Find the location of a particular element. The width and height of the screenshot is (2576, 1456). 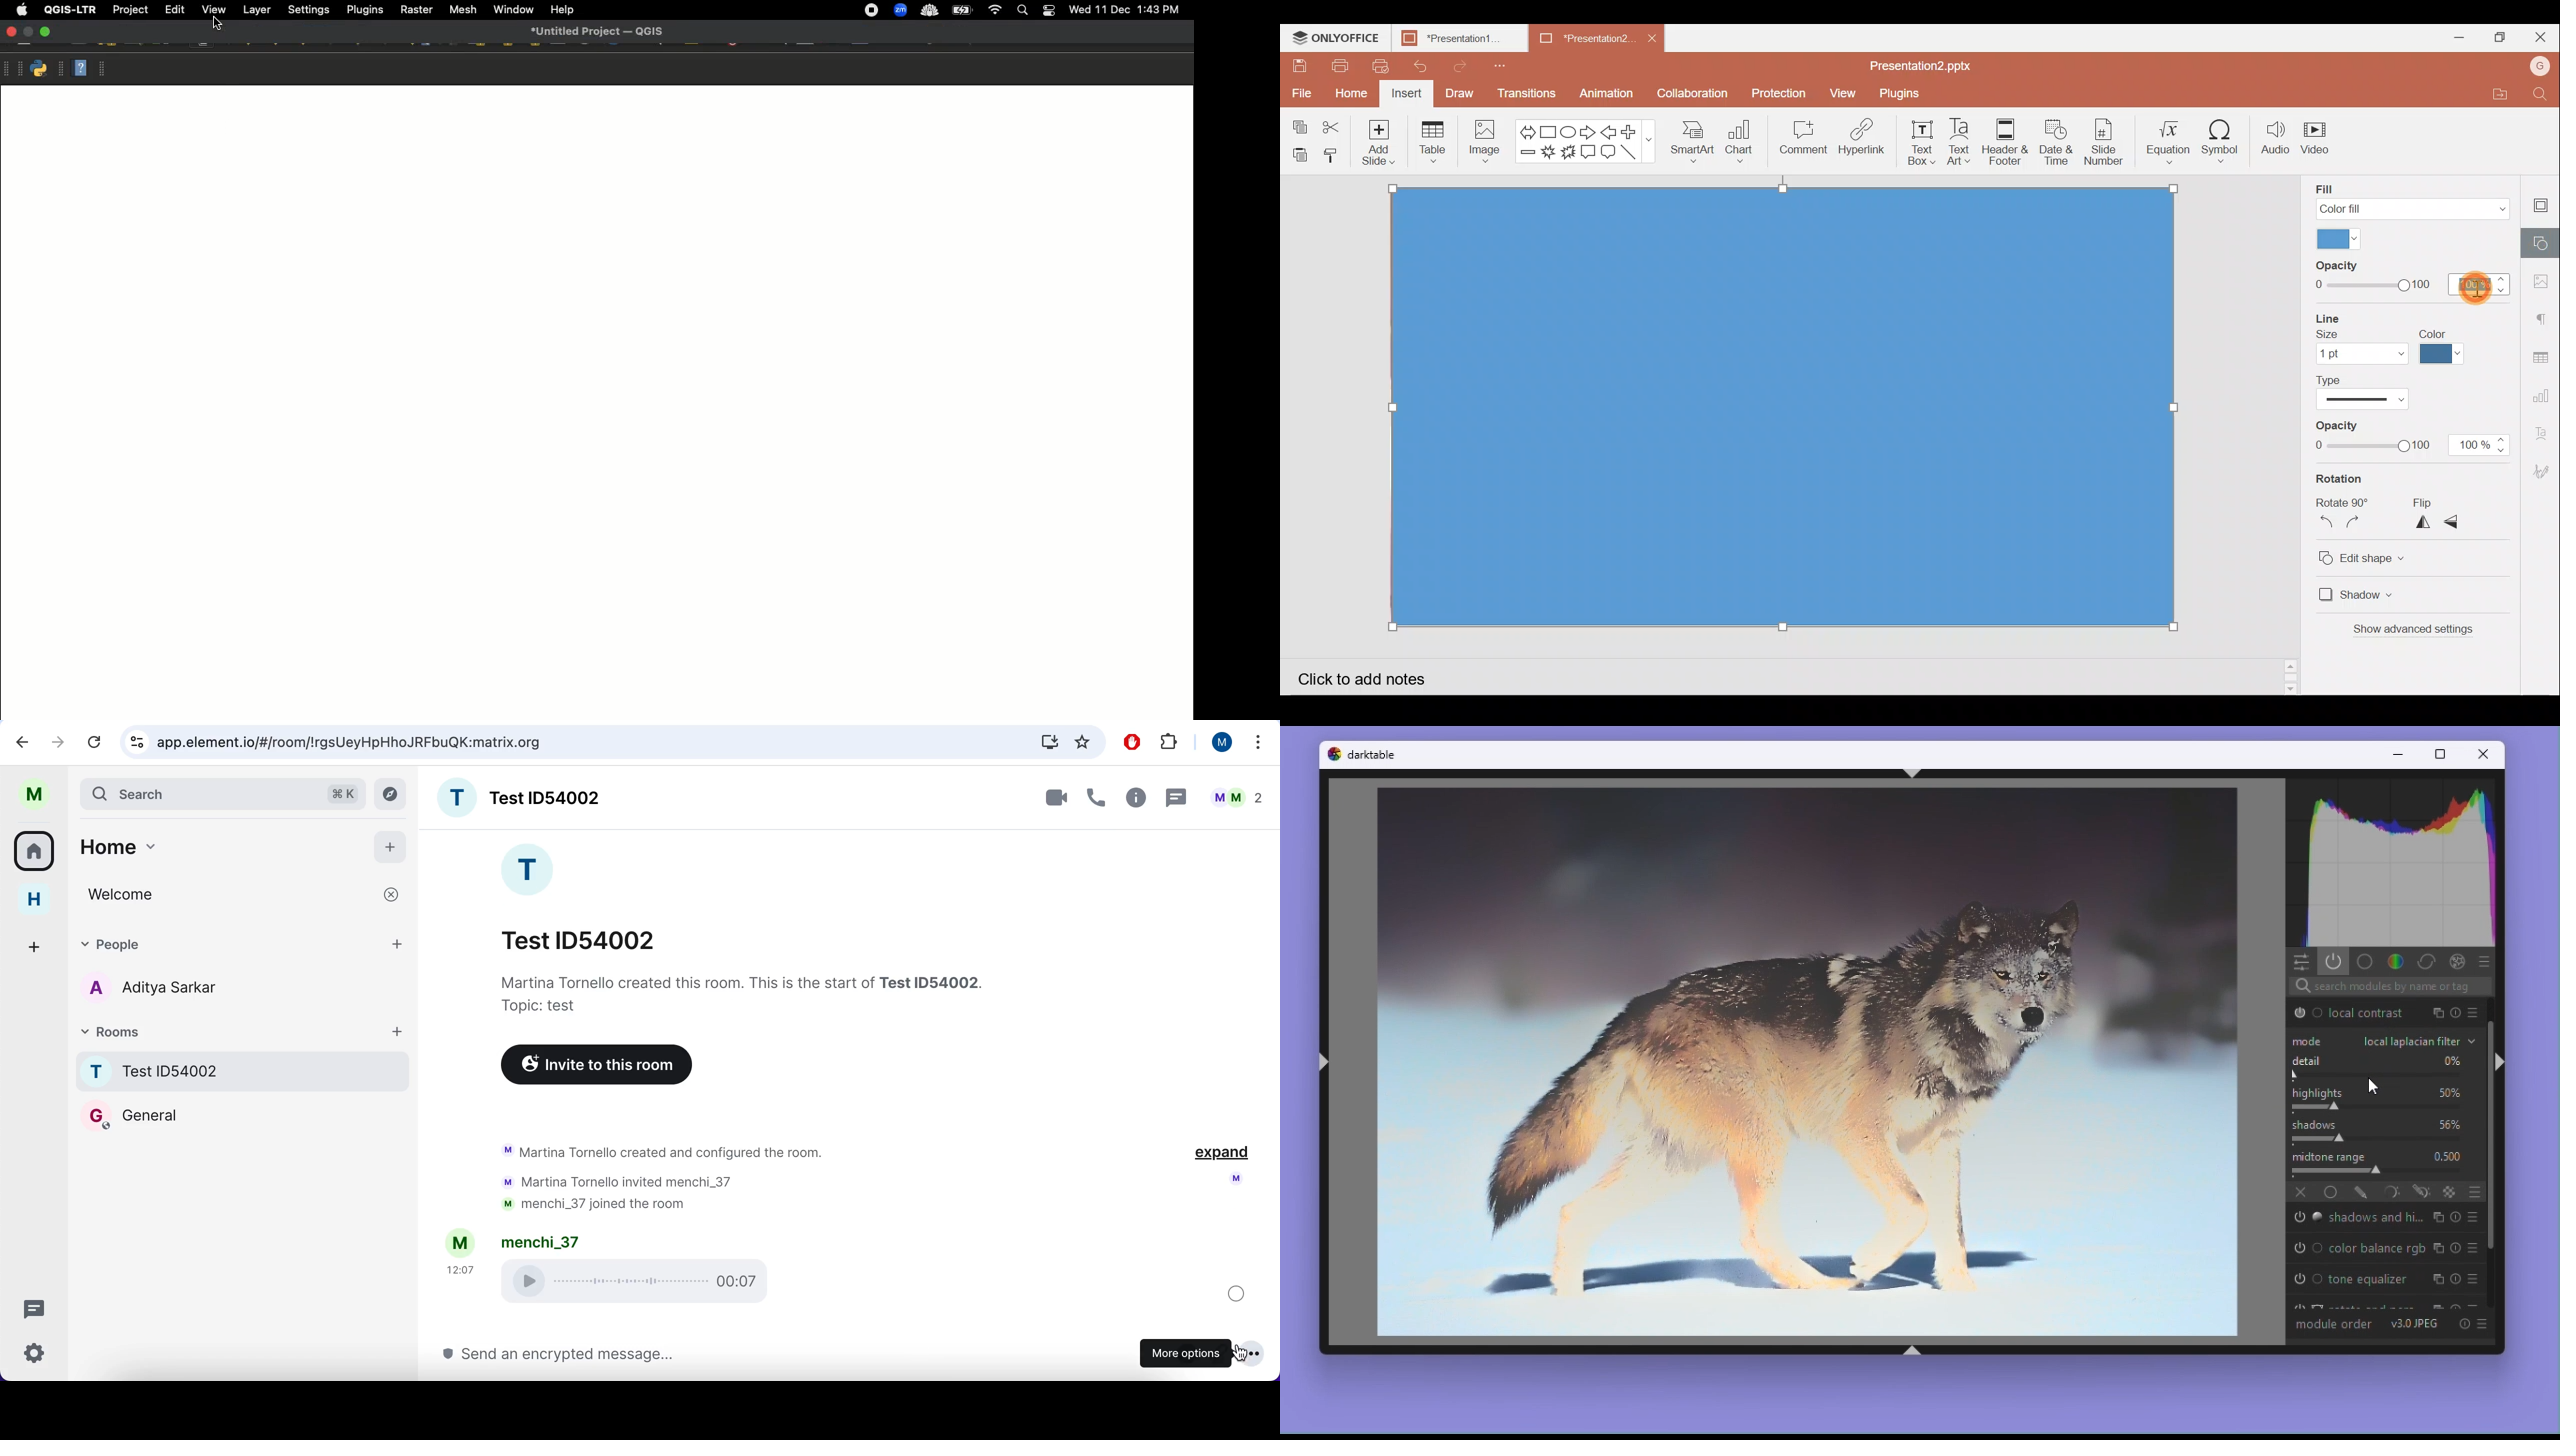

Explosion 2 is located at coordinates (1569, 157).